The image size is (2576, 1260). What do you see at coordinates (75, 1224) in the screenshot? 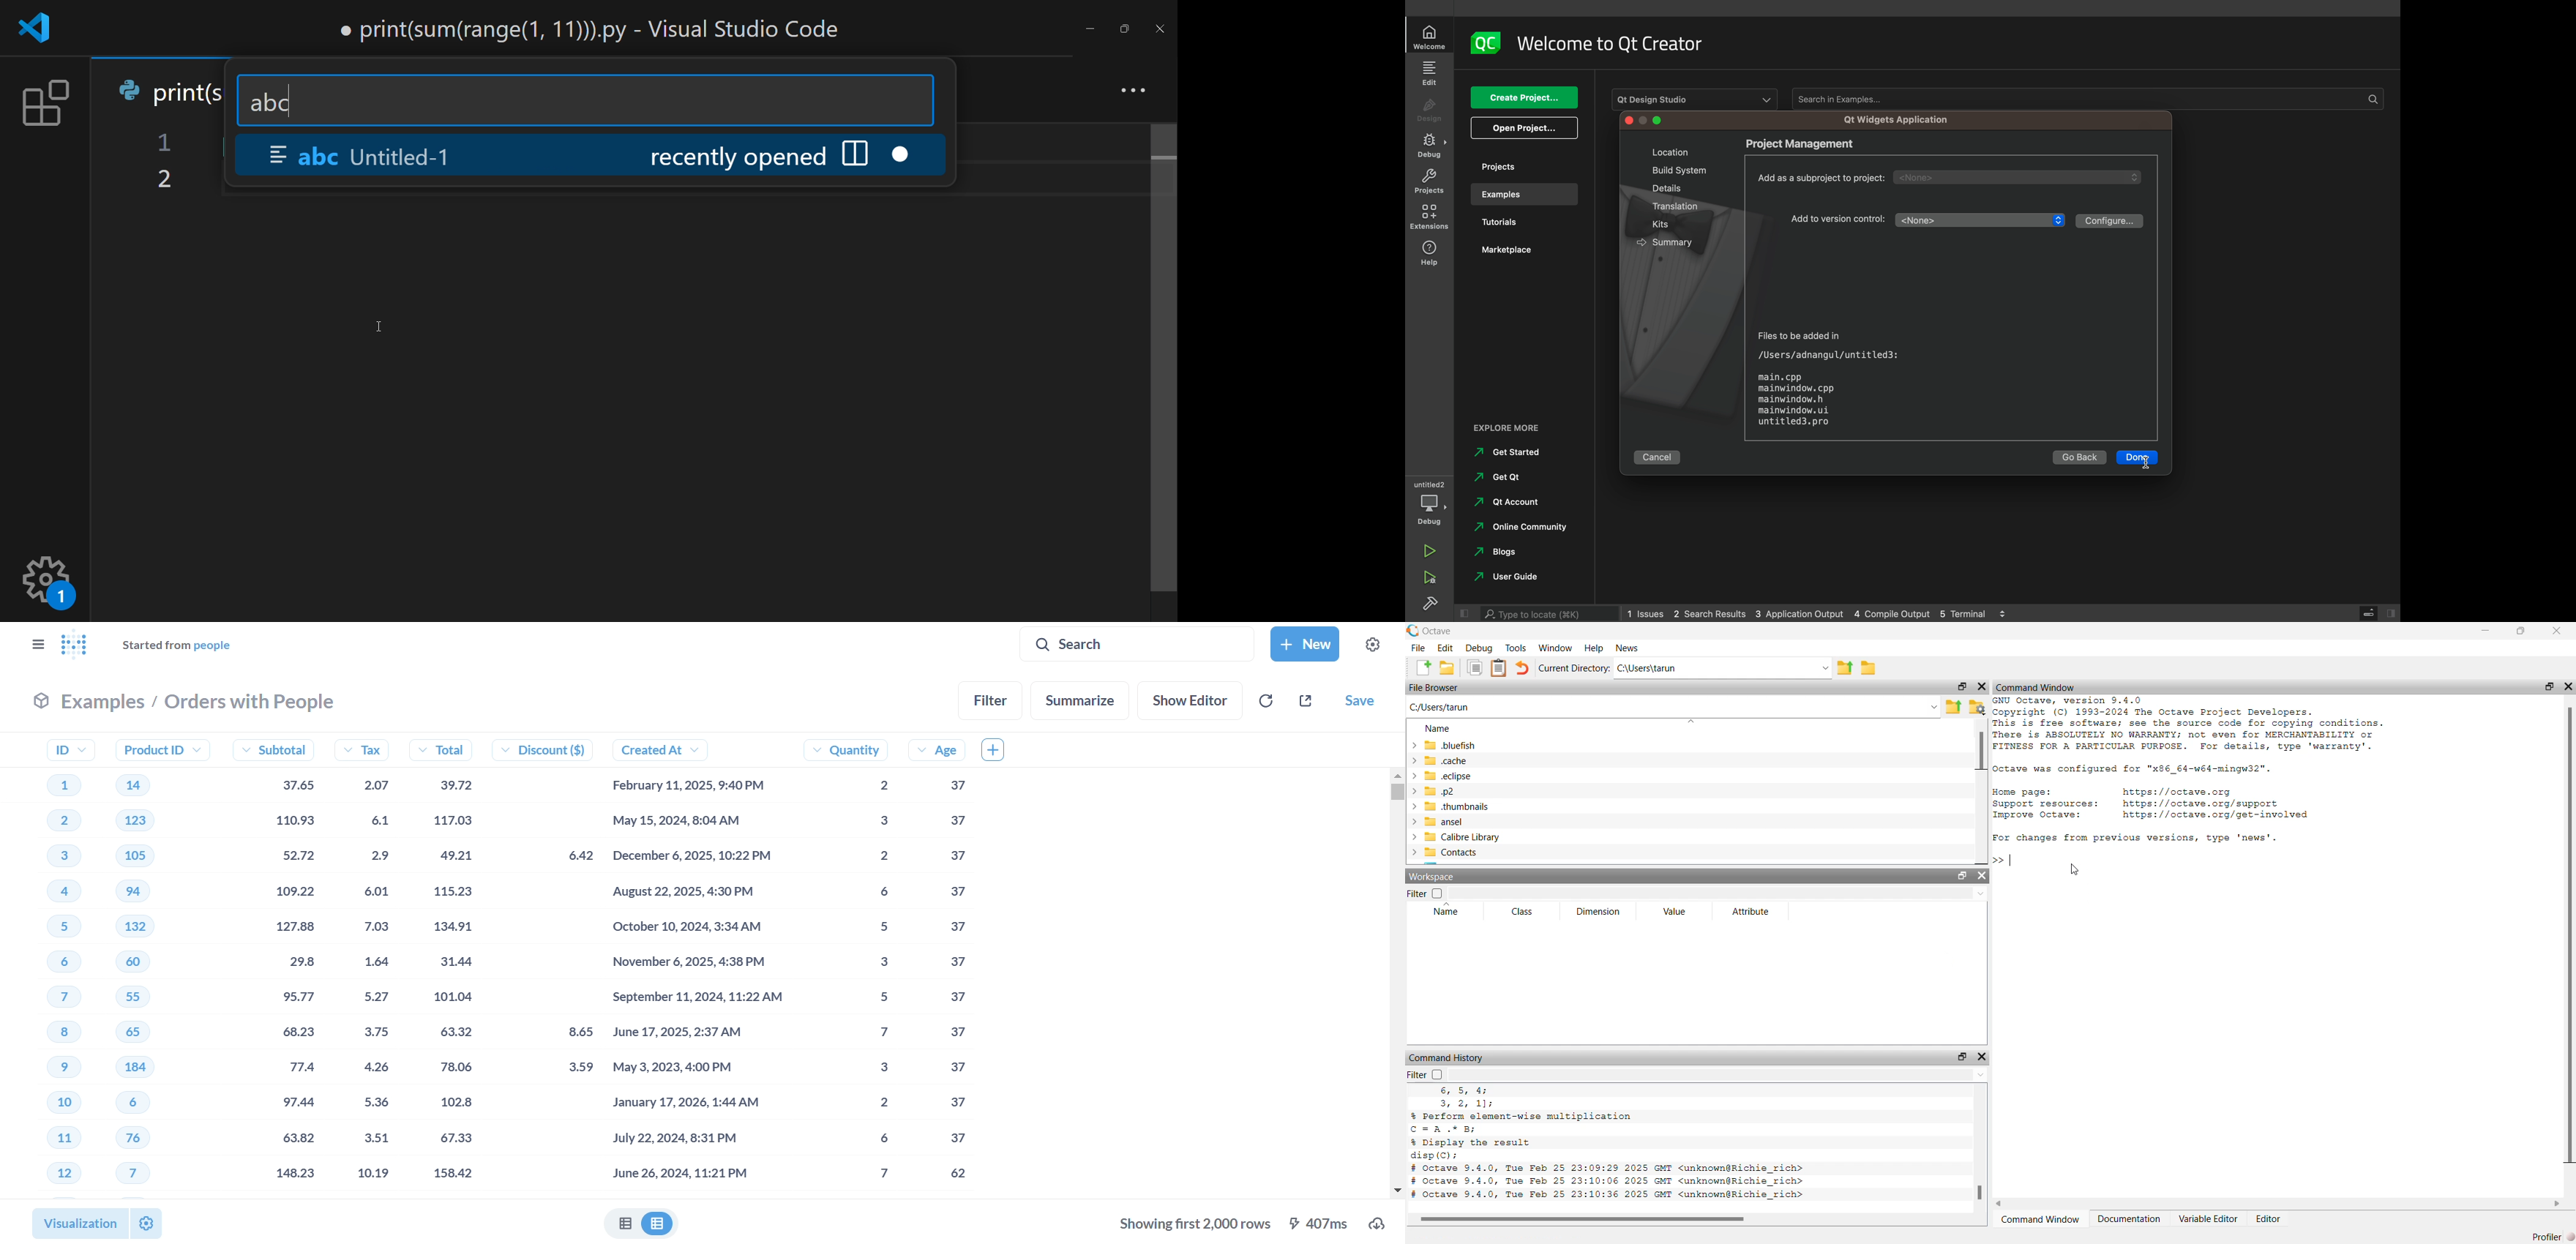
I see `visualization` at bounding box center [75, 1224].